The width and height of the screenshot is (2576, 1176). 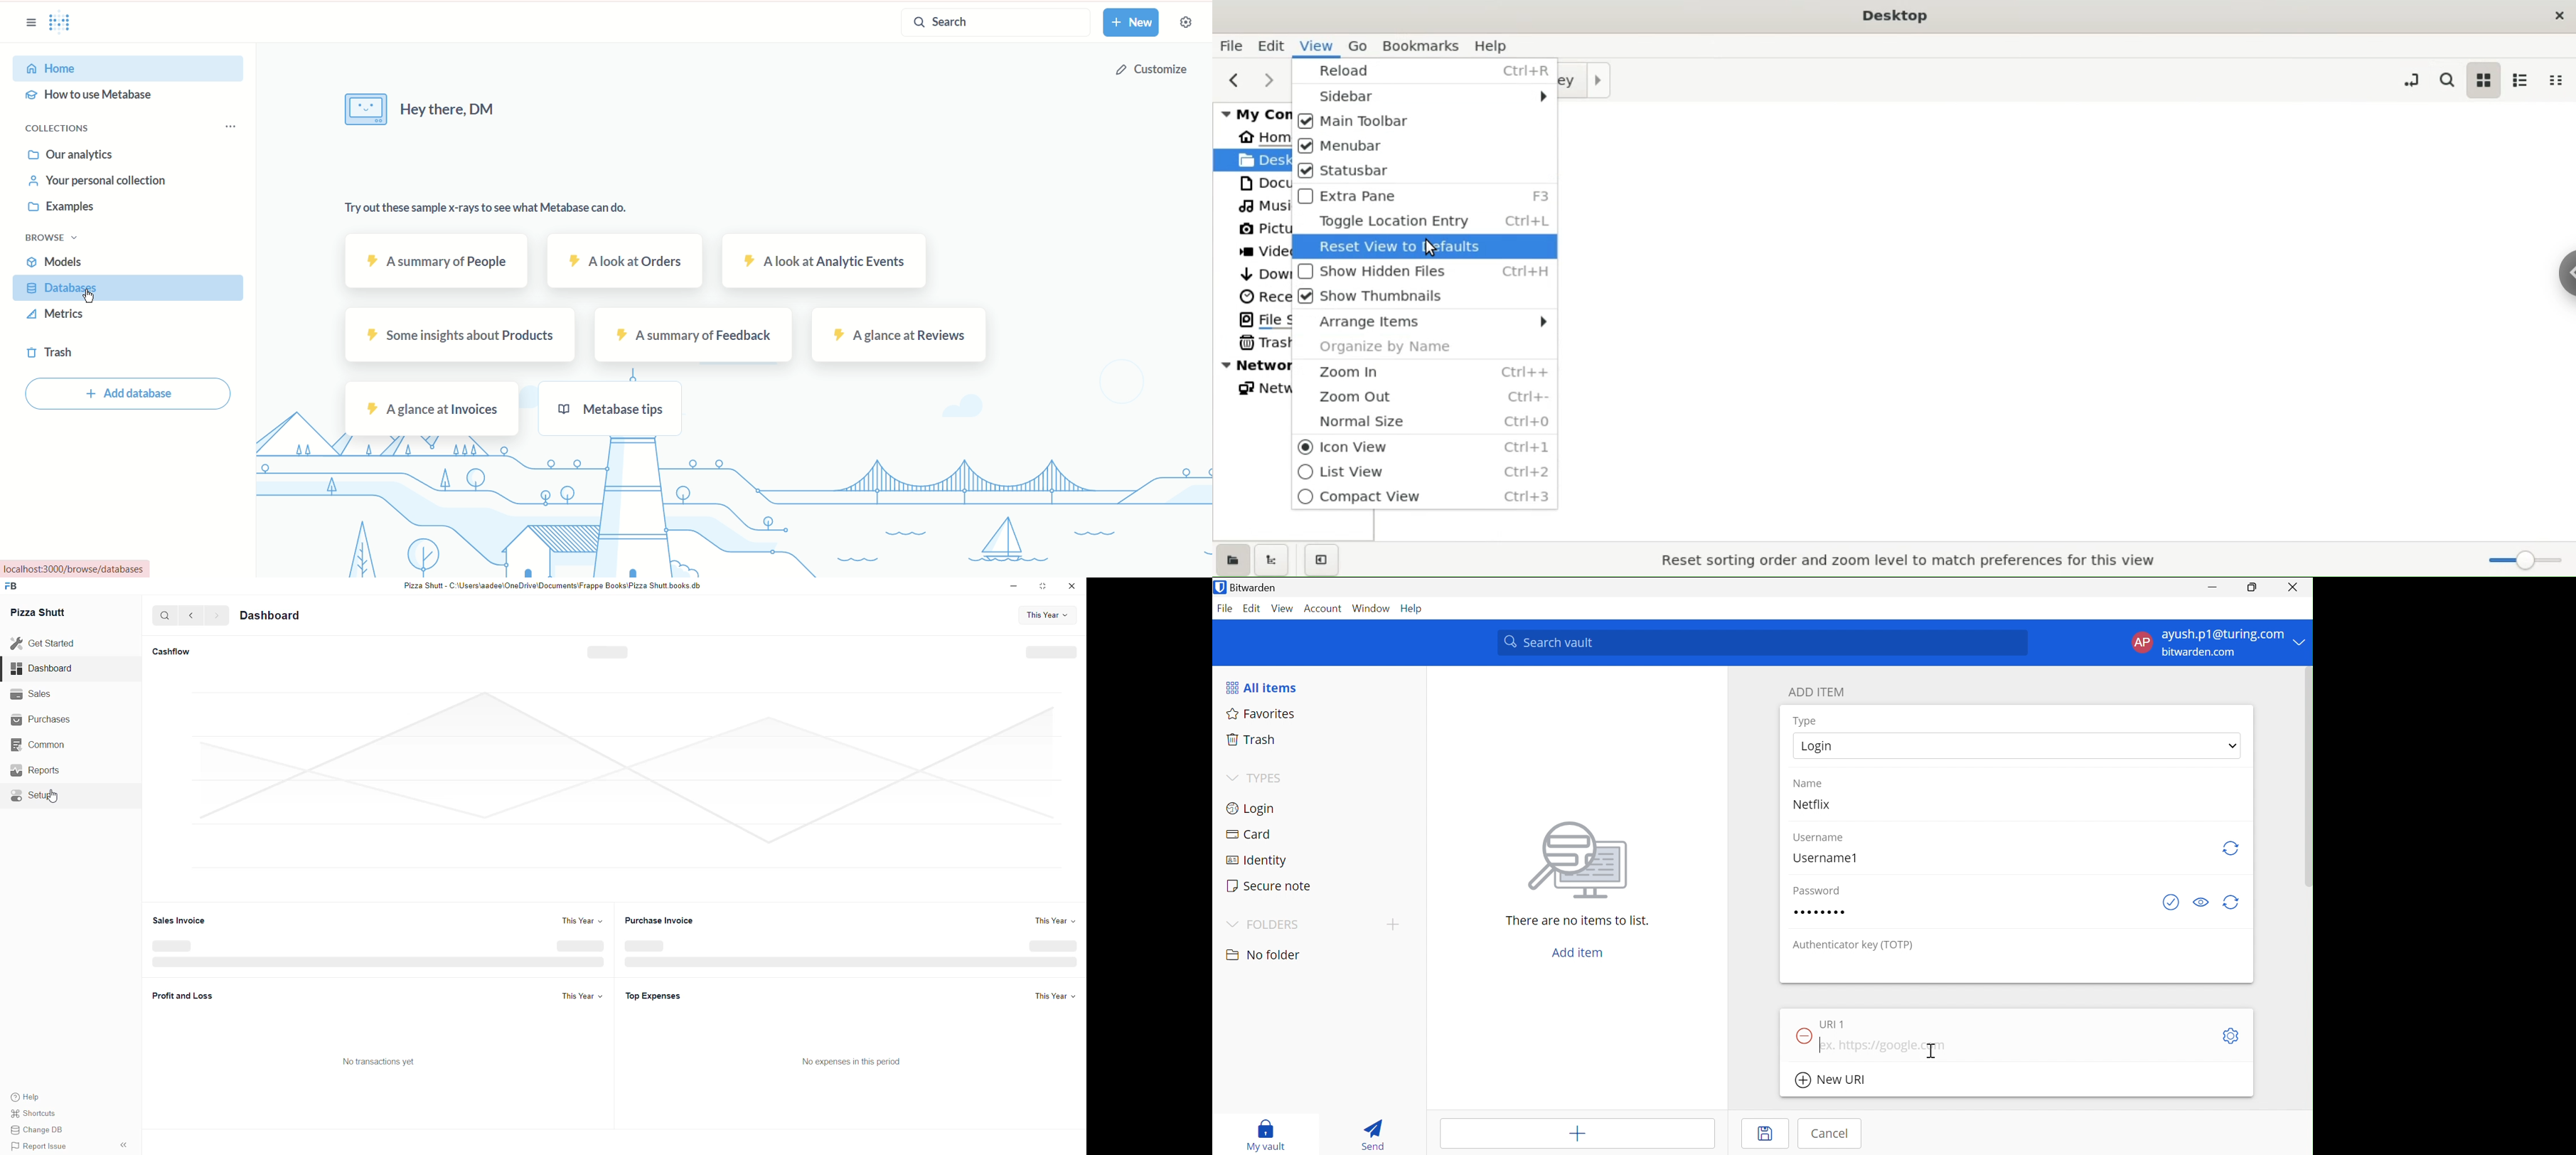 I want to click on Report issue, so click(x=40, y=1148).